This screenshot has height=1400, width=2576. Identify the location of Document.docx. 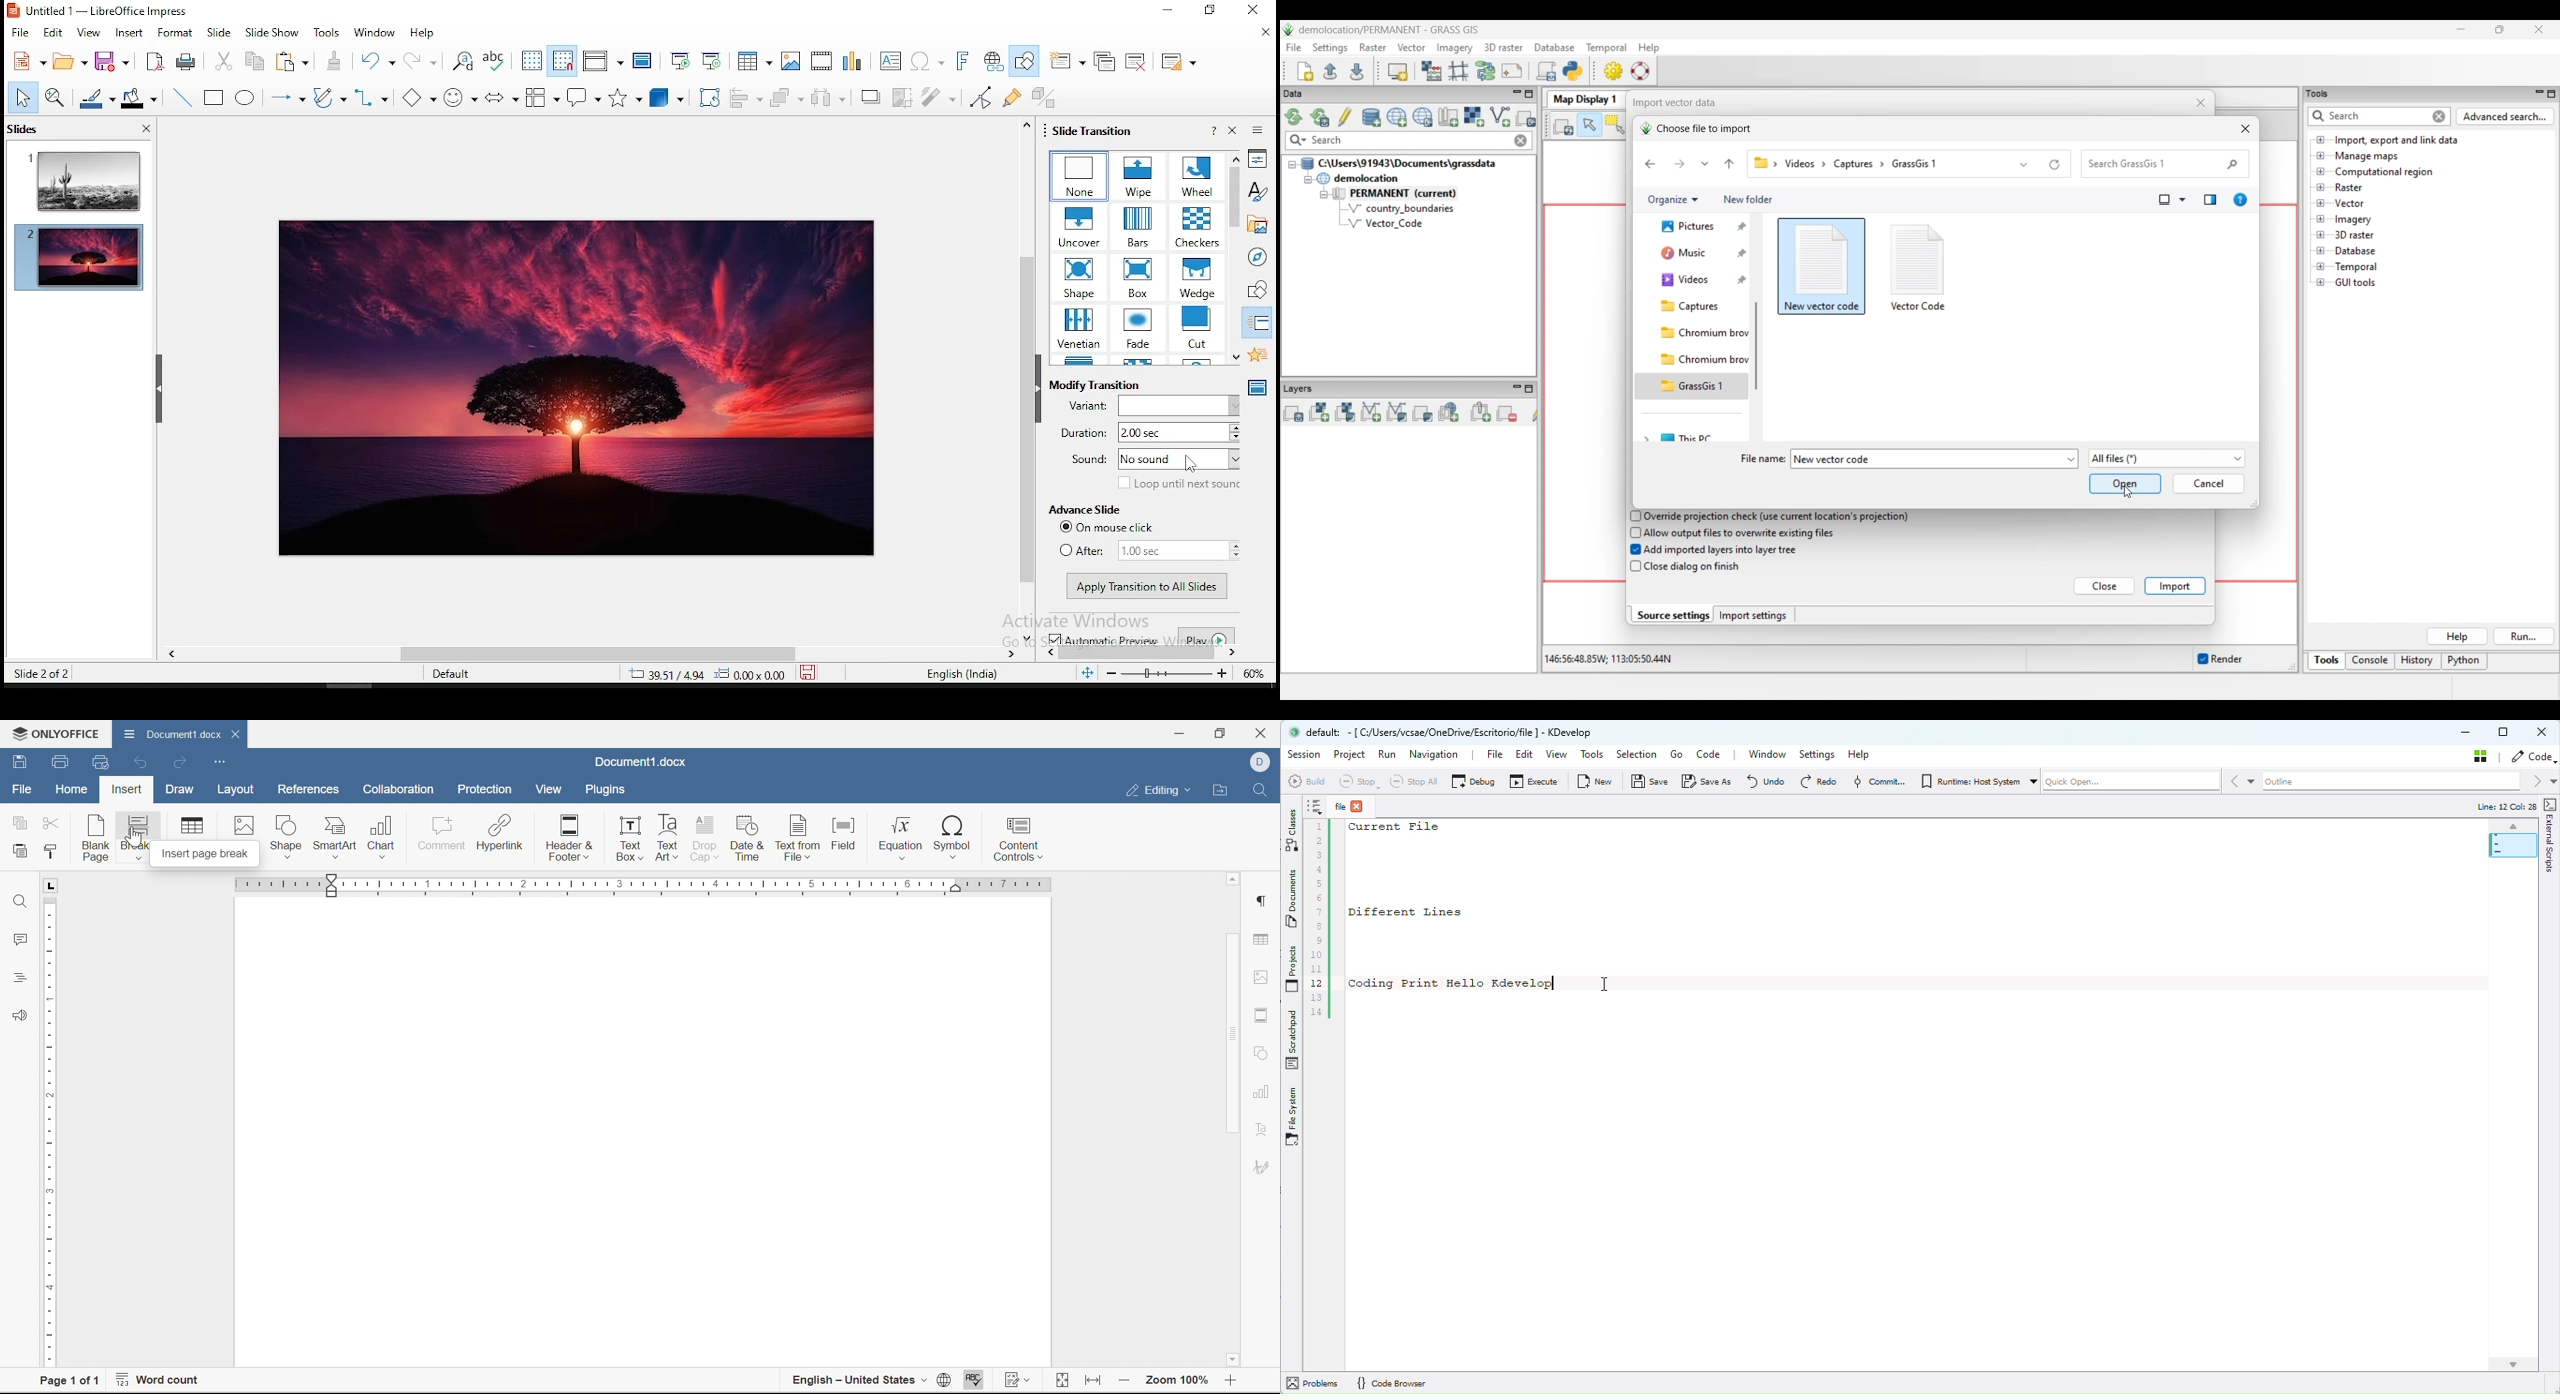
(639, 763).